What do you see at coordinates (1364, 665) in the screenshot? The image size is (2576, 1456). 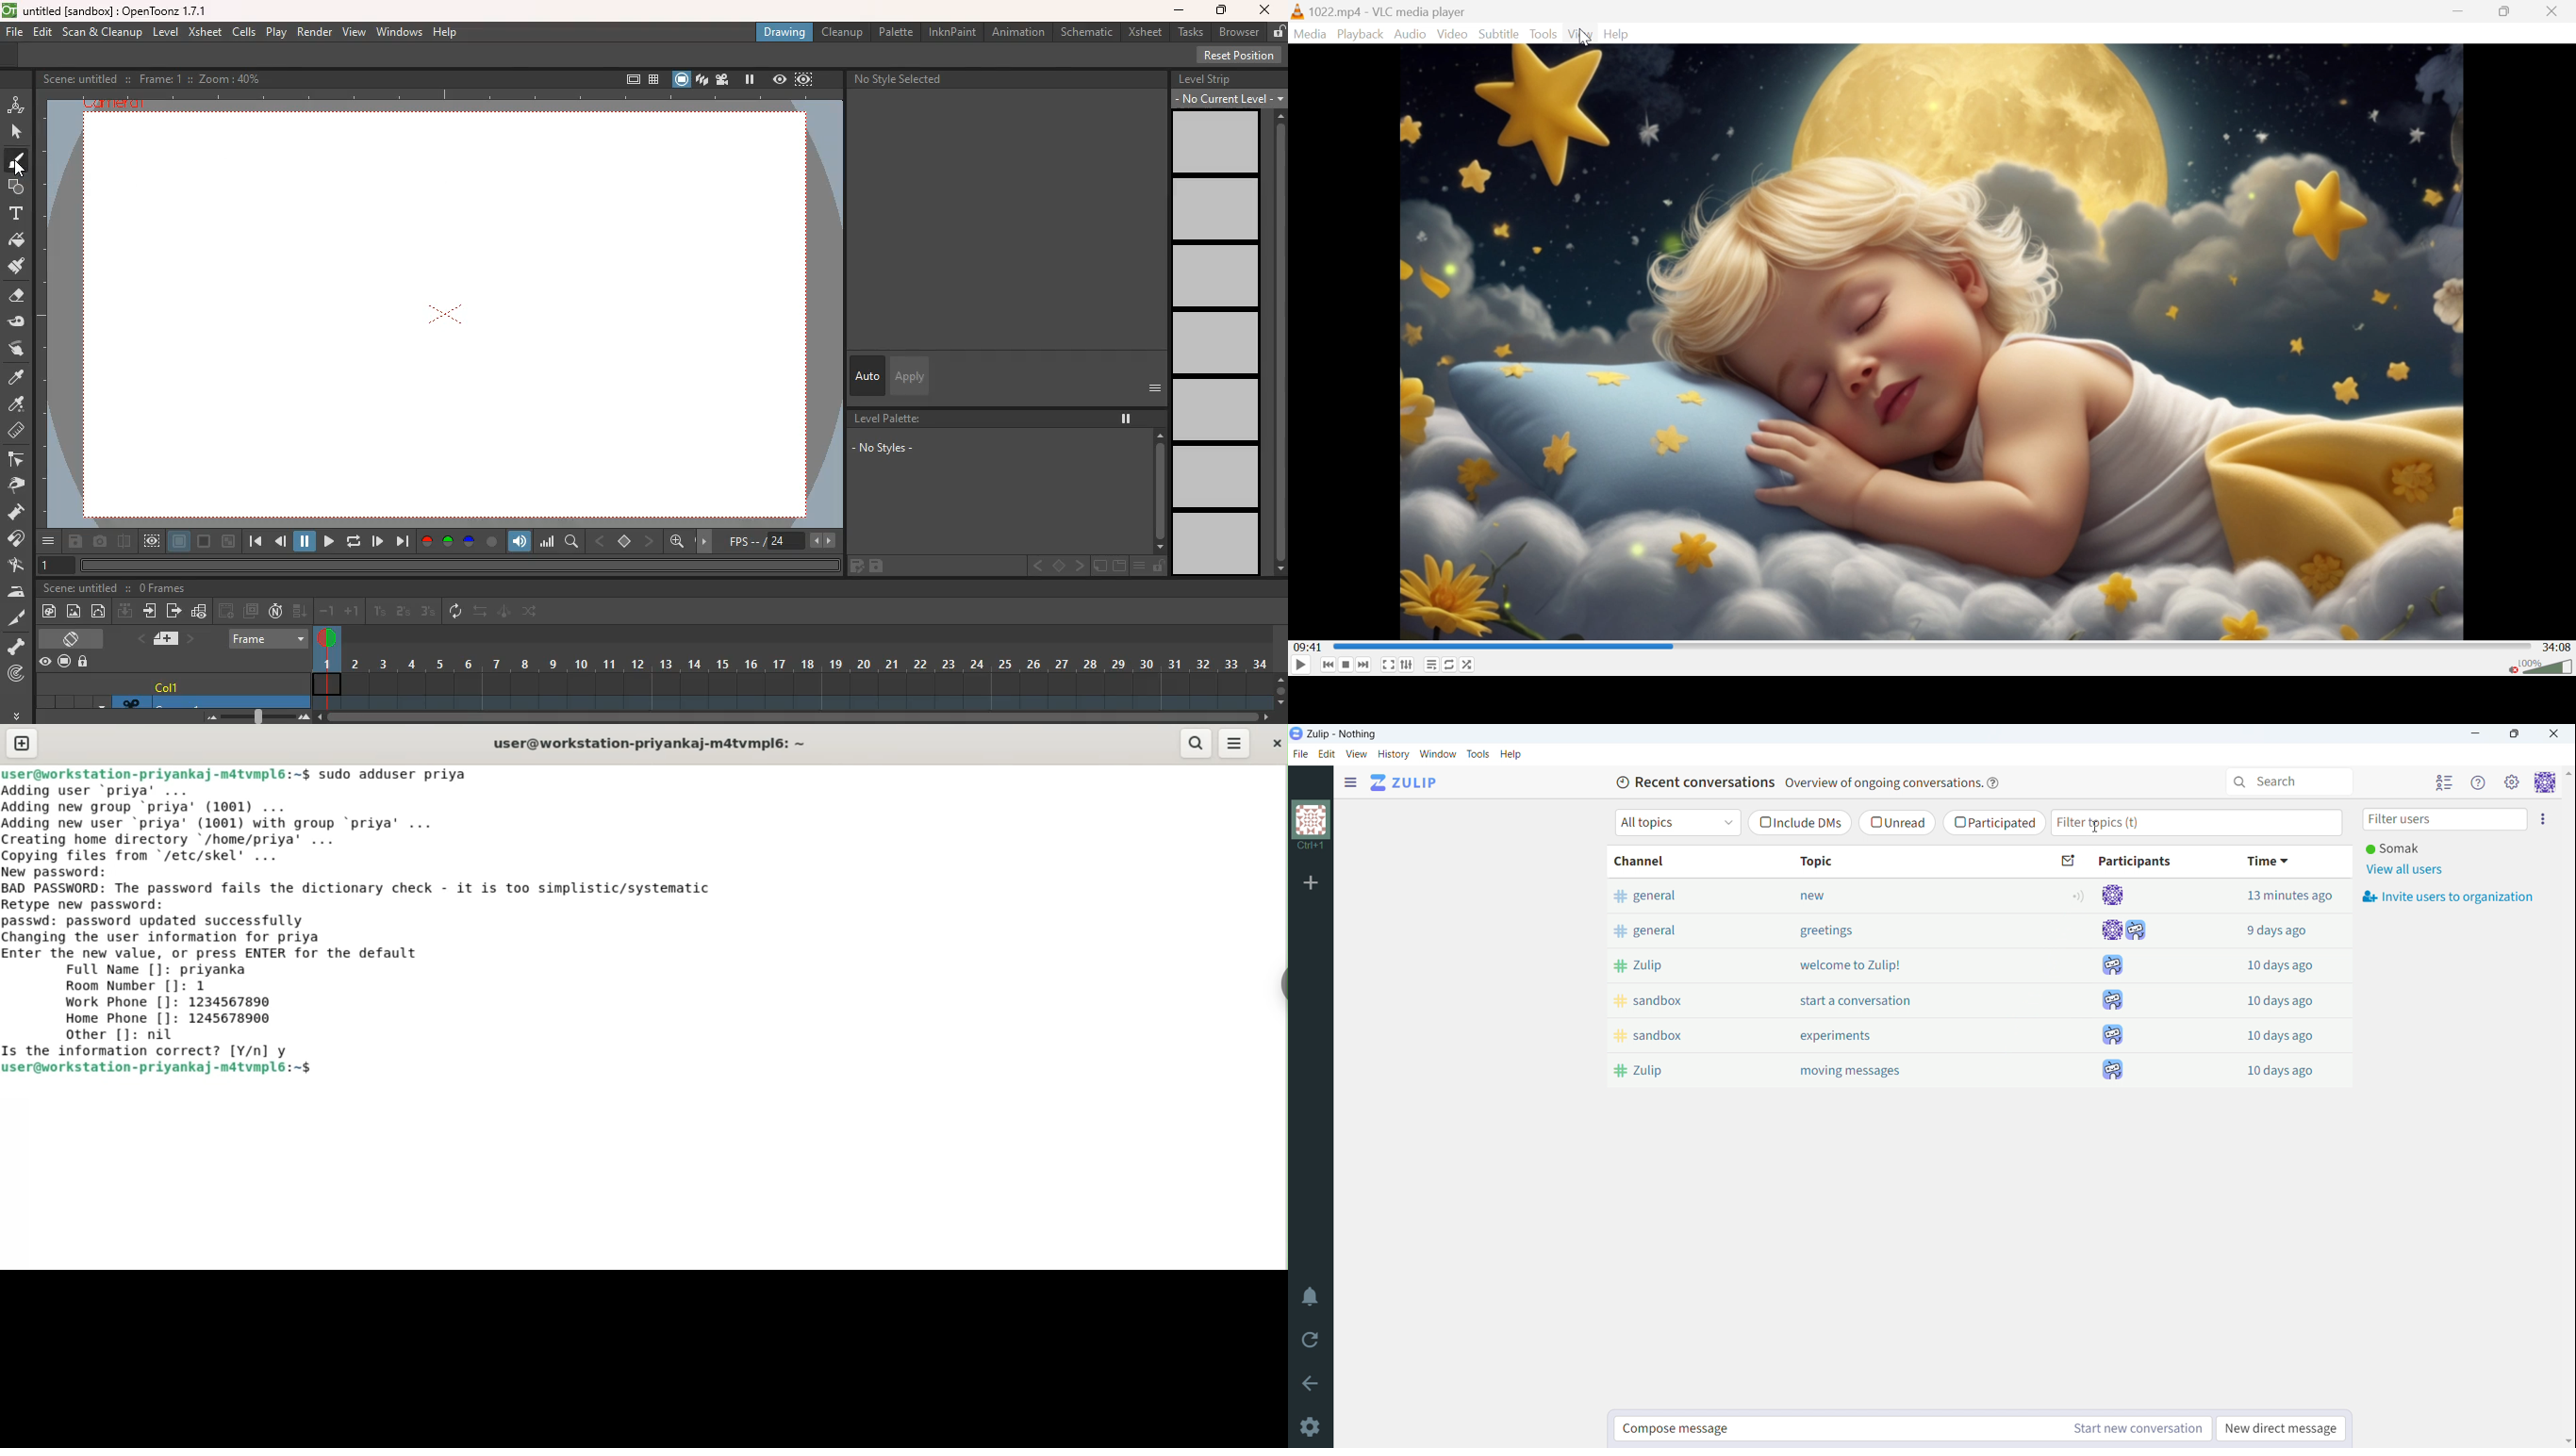 I see `Next media in the playlist, skip video when held` at bounding box center [1364, 665].